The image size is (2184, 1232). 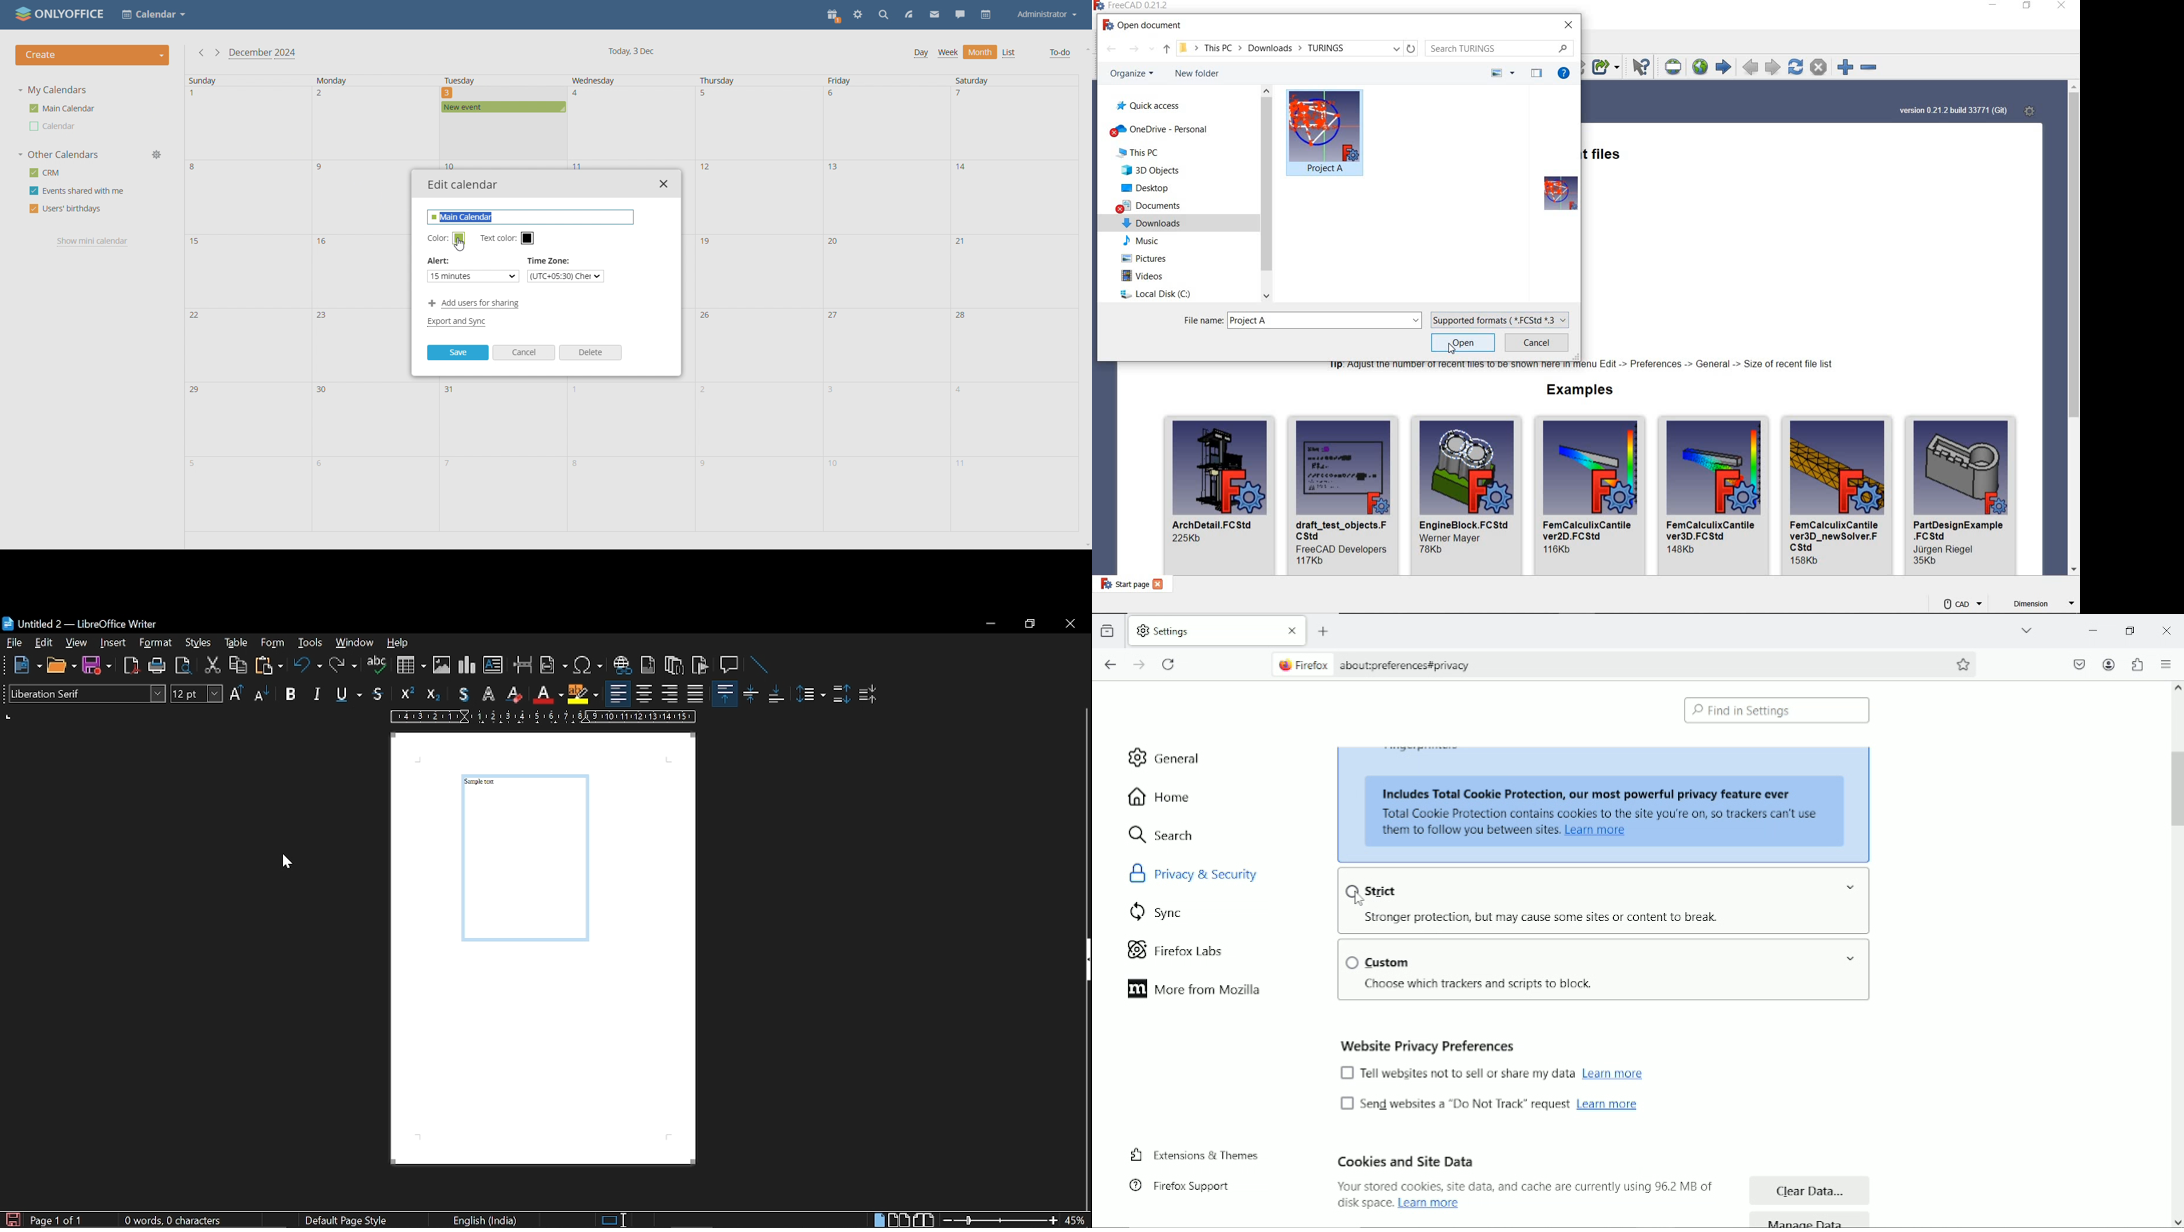 I want to click on name, so click(x=1959, y=530).